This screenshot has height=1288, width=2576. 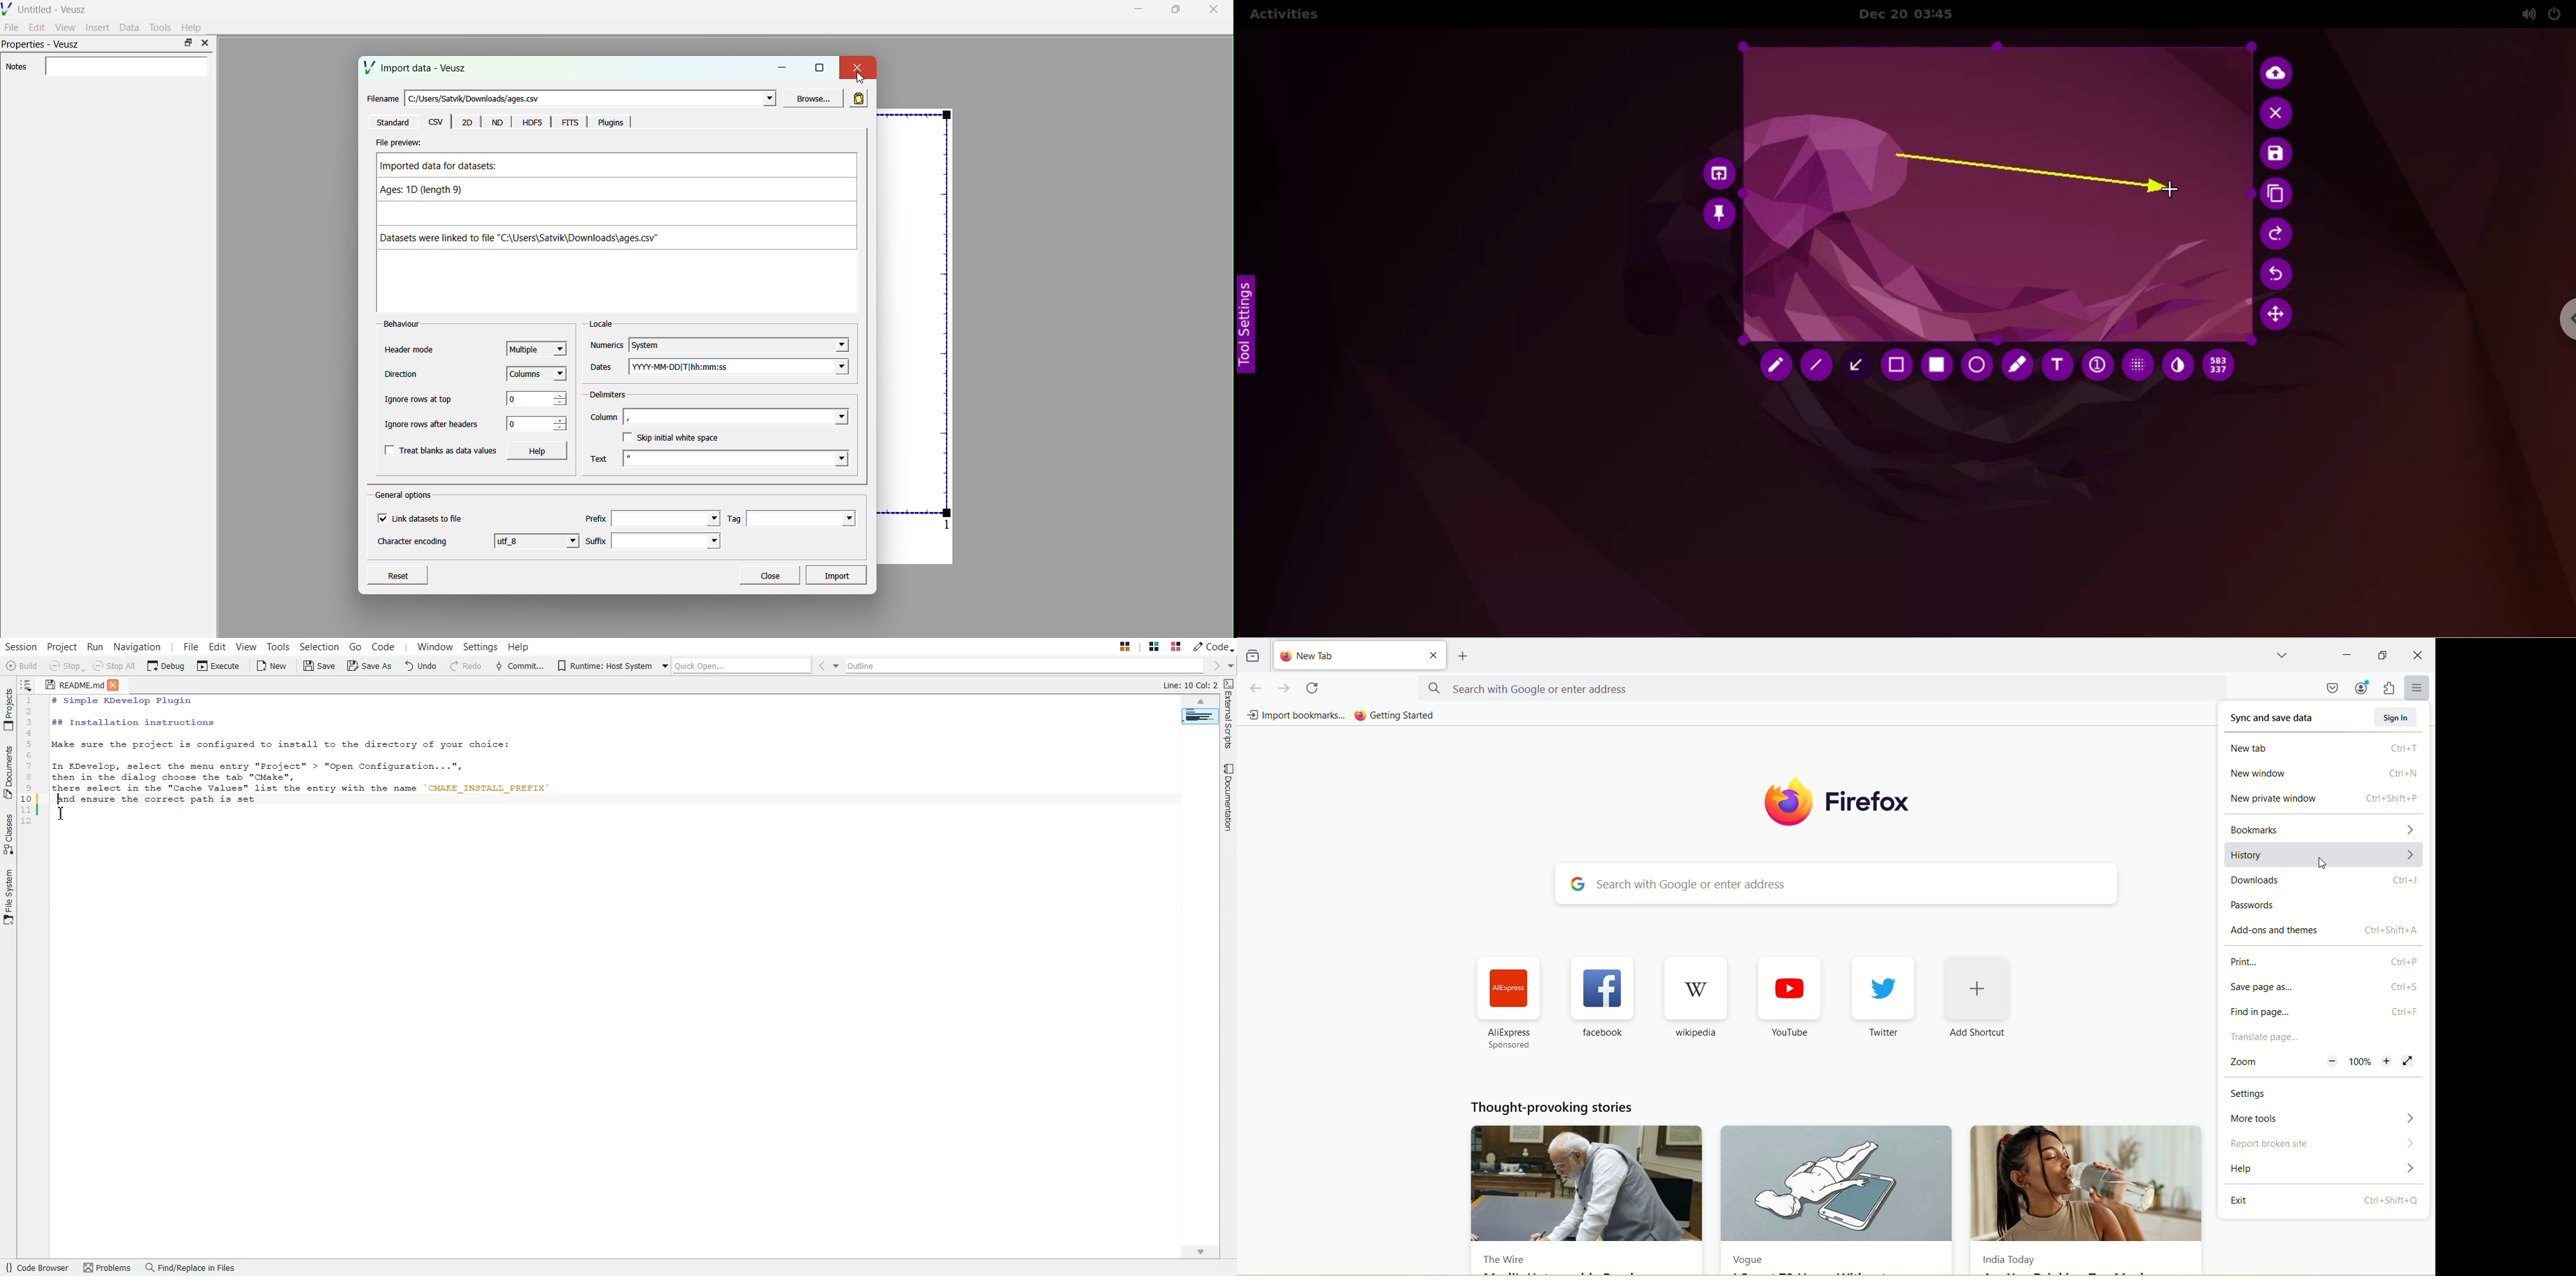 What do you see at coordinates (1399, 715) in the screenshot?
I see `getting started` at bounding box center [1399, 715].